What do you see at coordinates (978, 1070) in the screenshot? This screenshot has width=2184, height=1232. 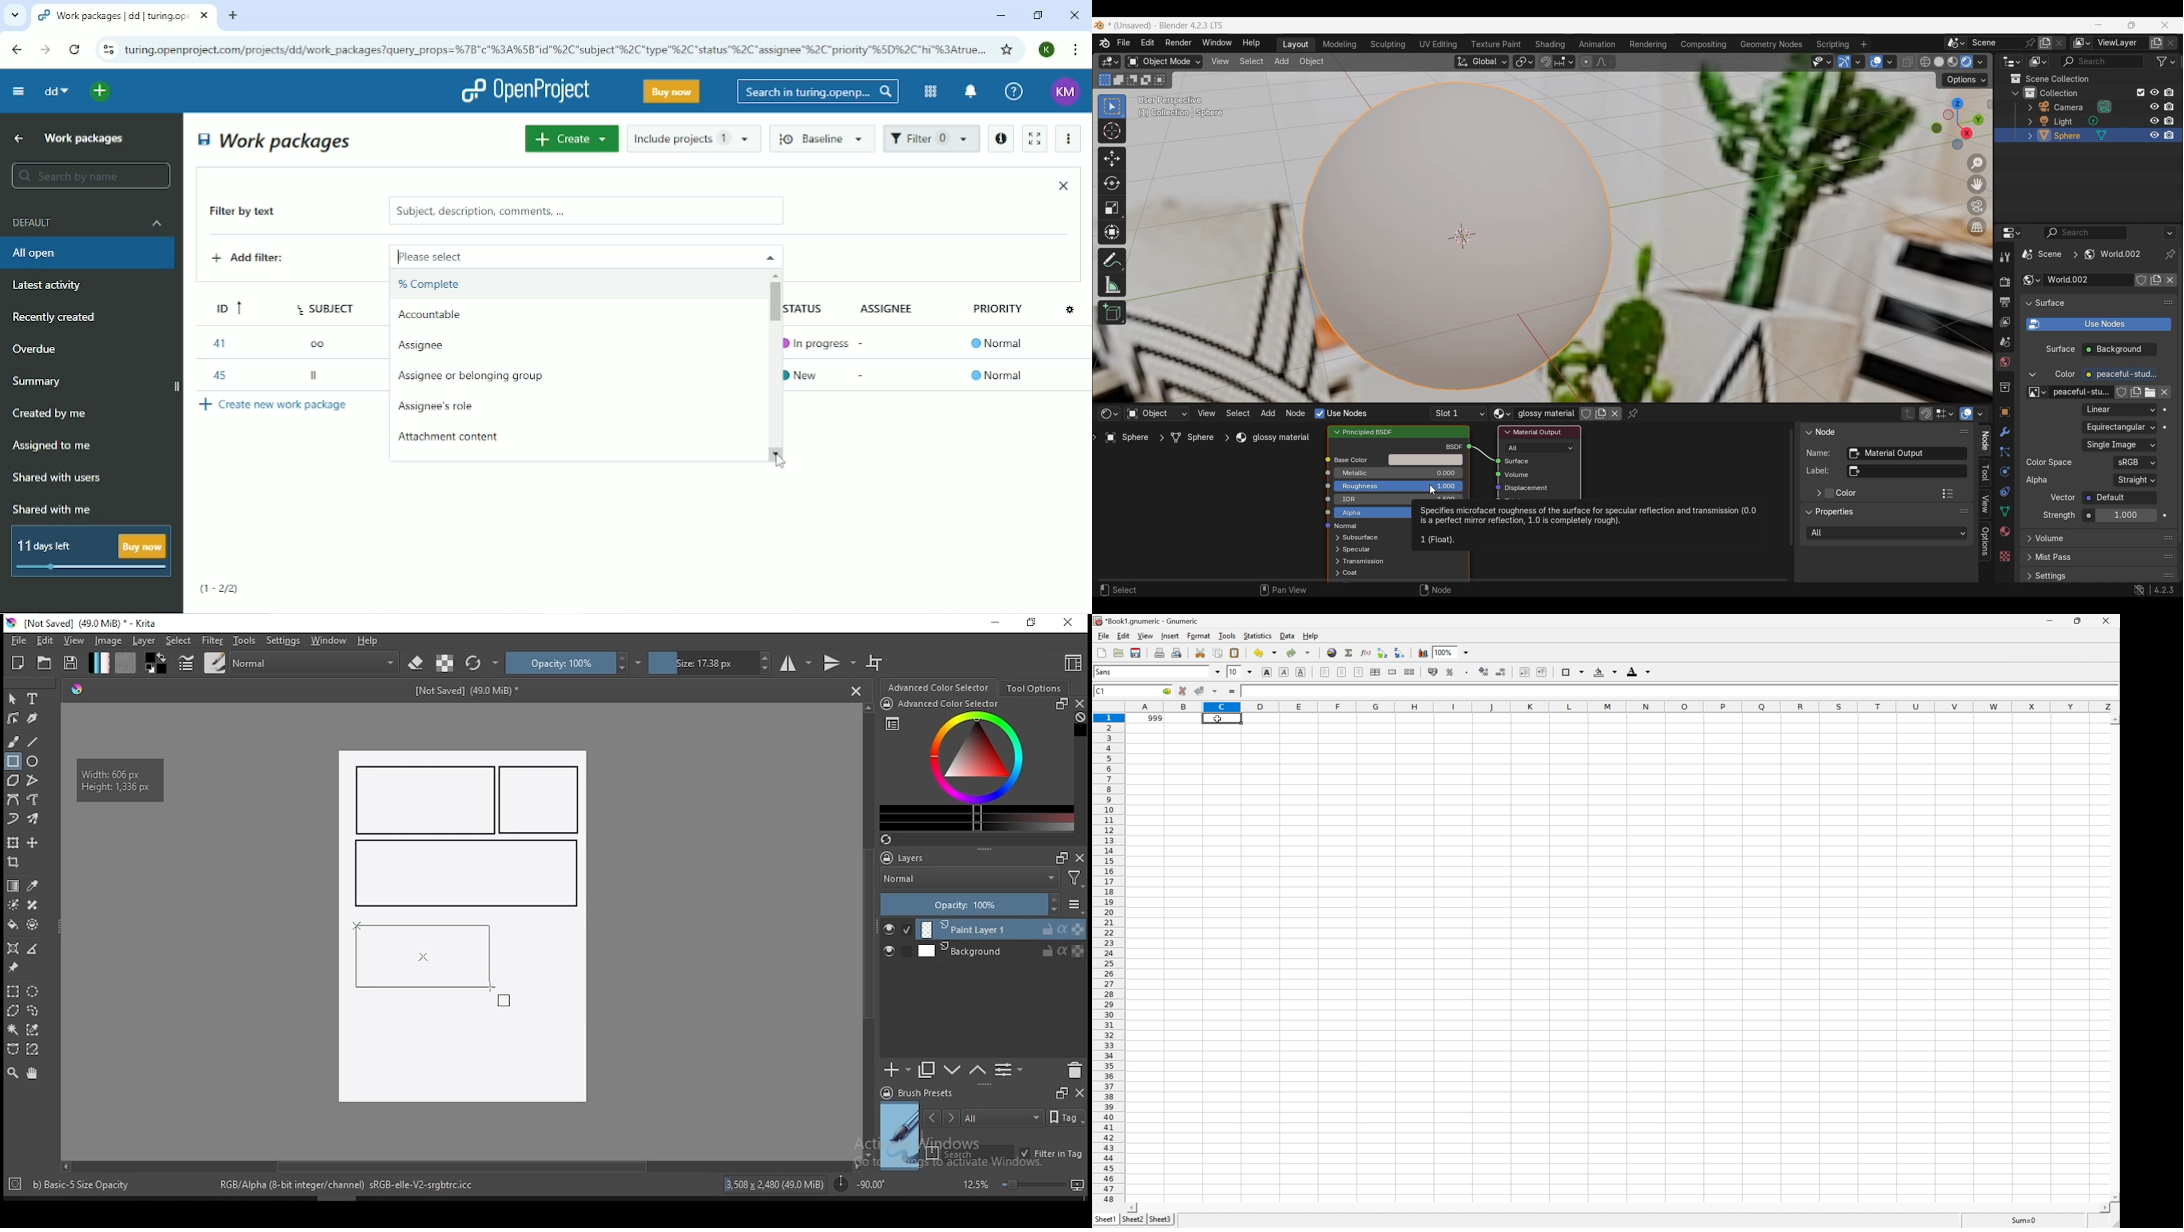 I see `move layer one step down` at bounding box center [978, 1070].